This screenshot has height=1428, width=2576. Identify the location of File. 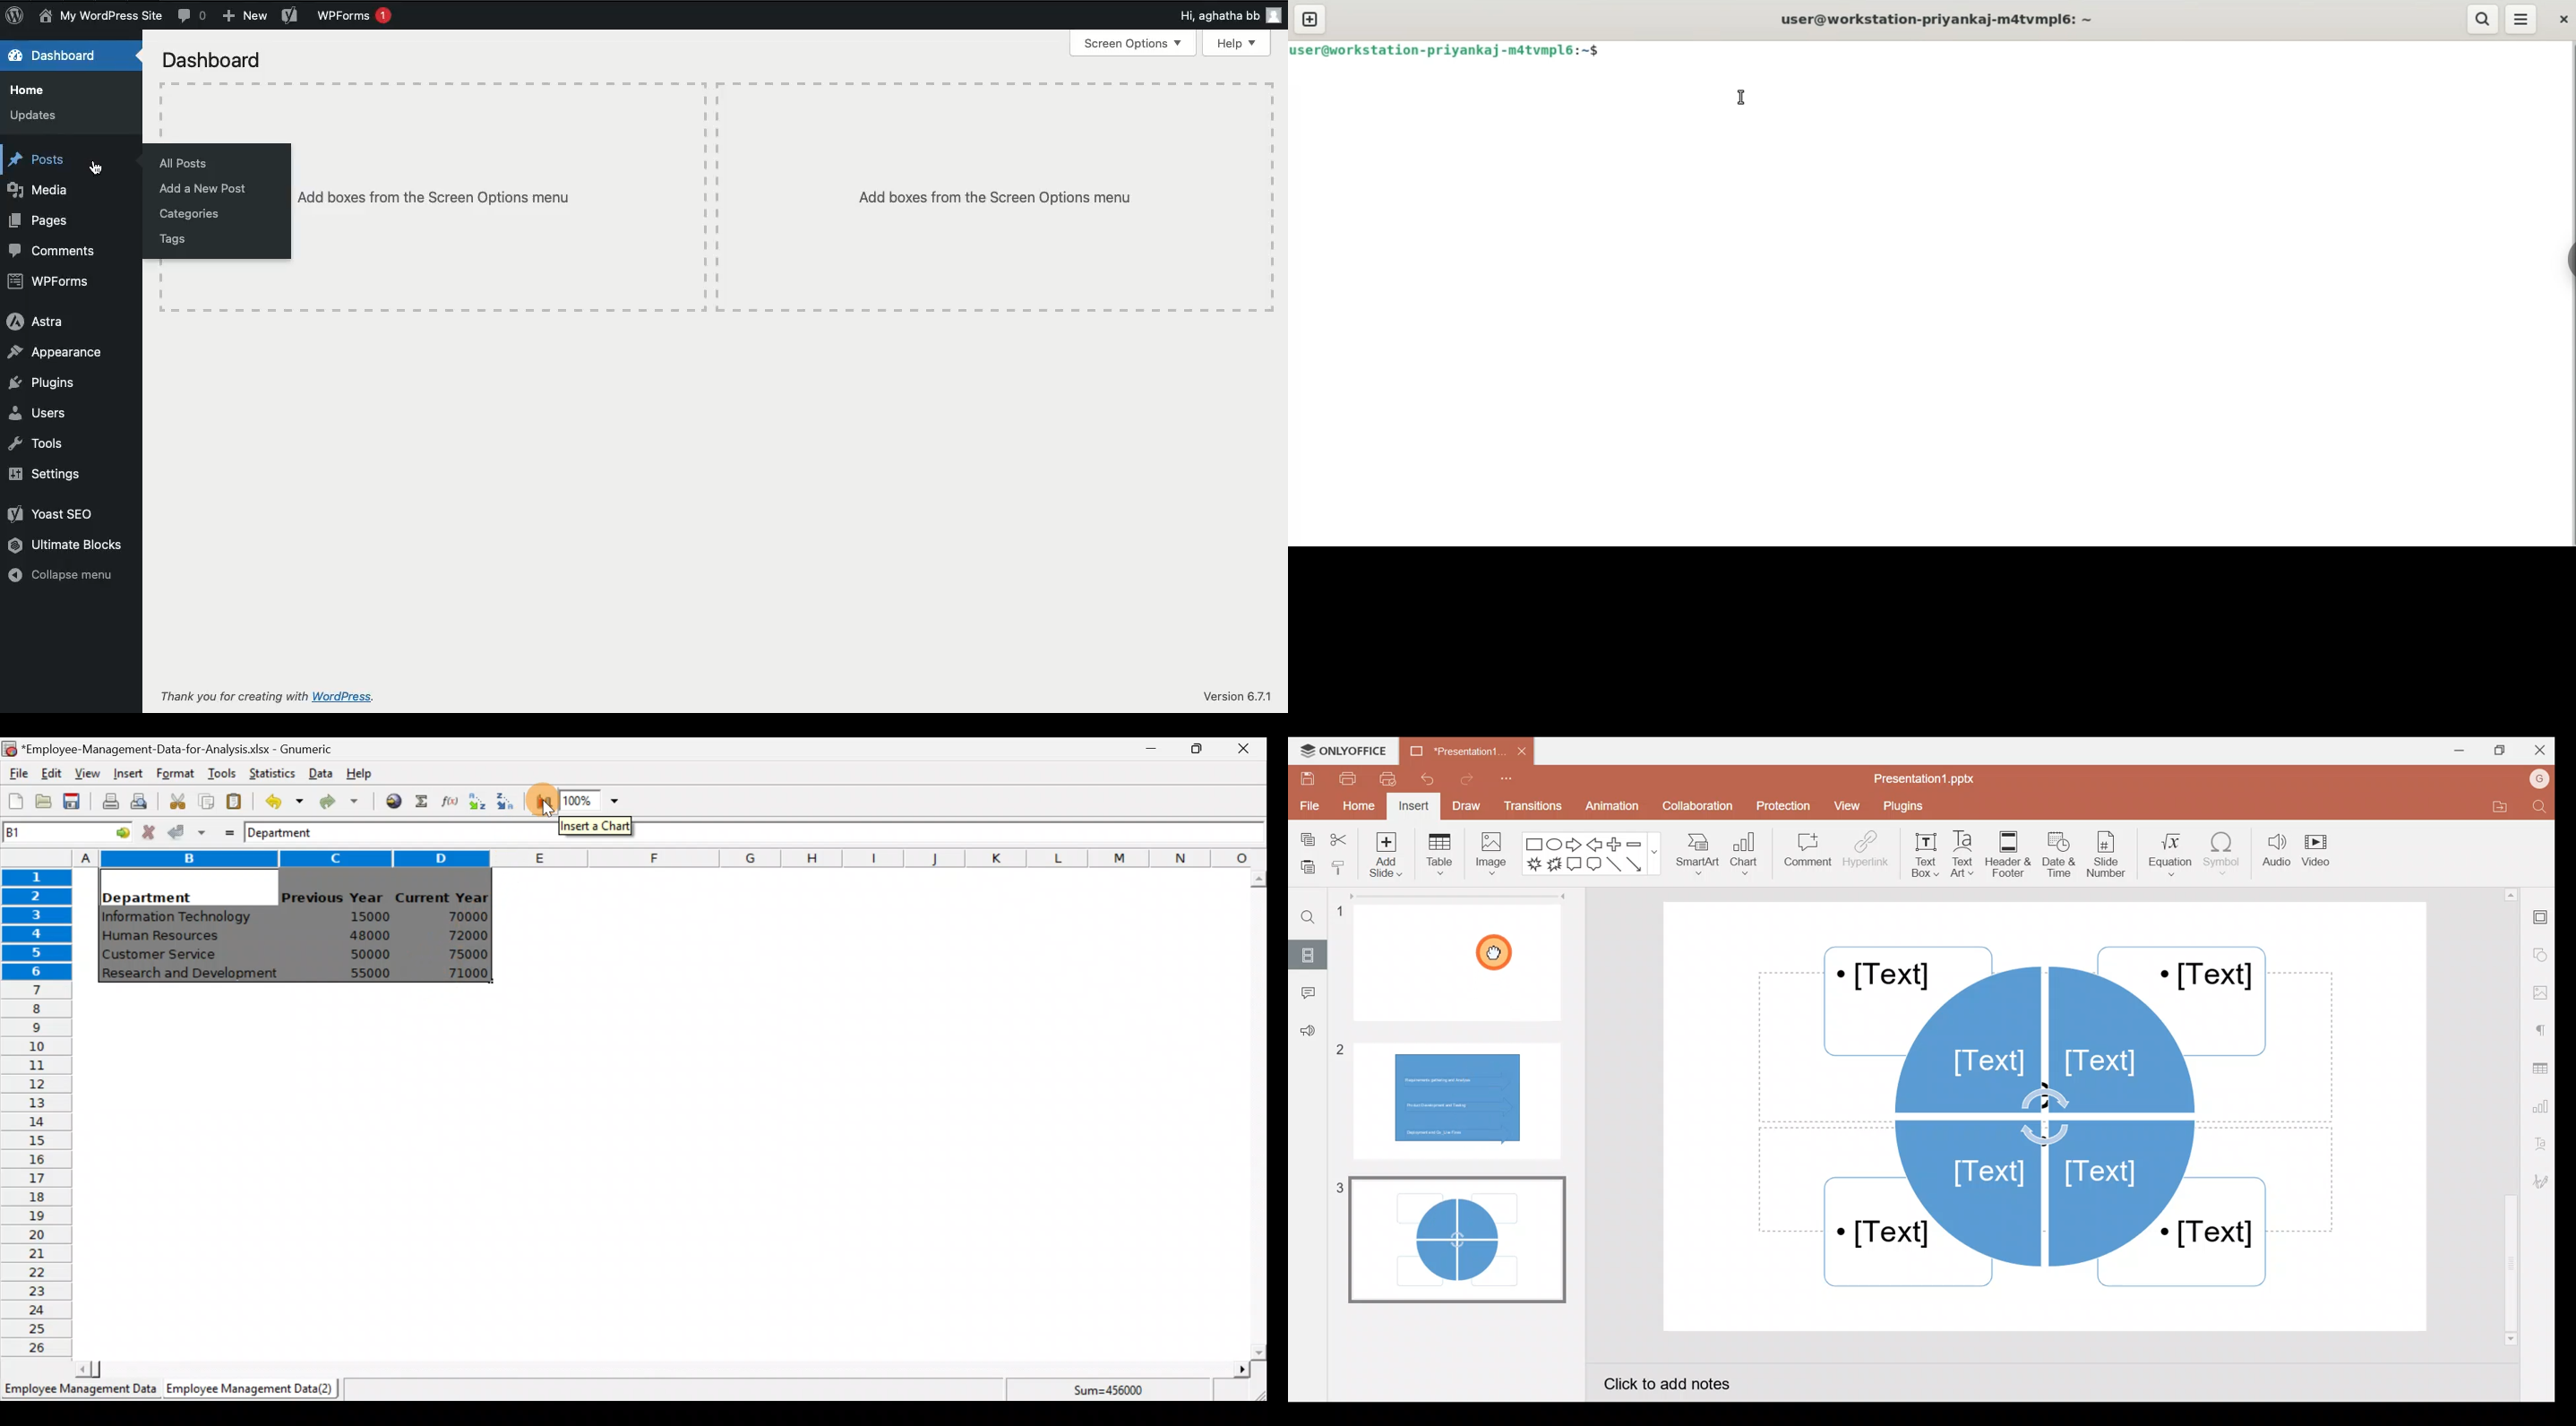
(17, 774).